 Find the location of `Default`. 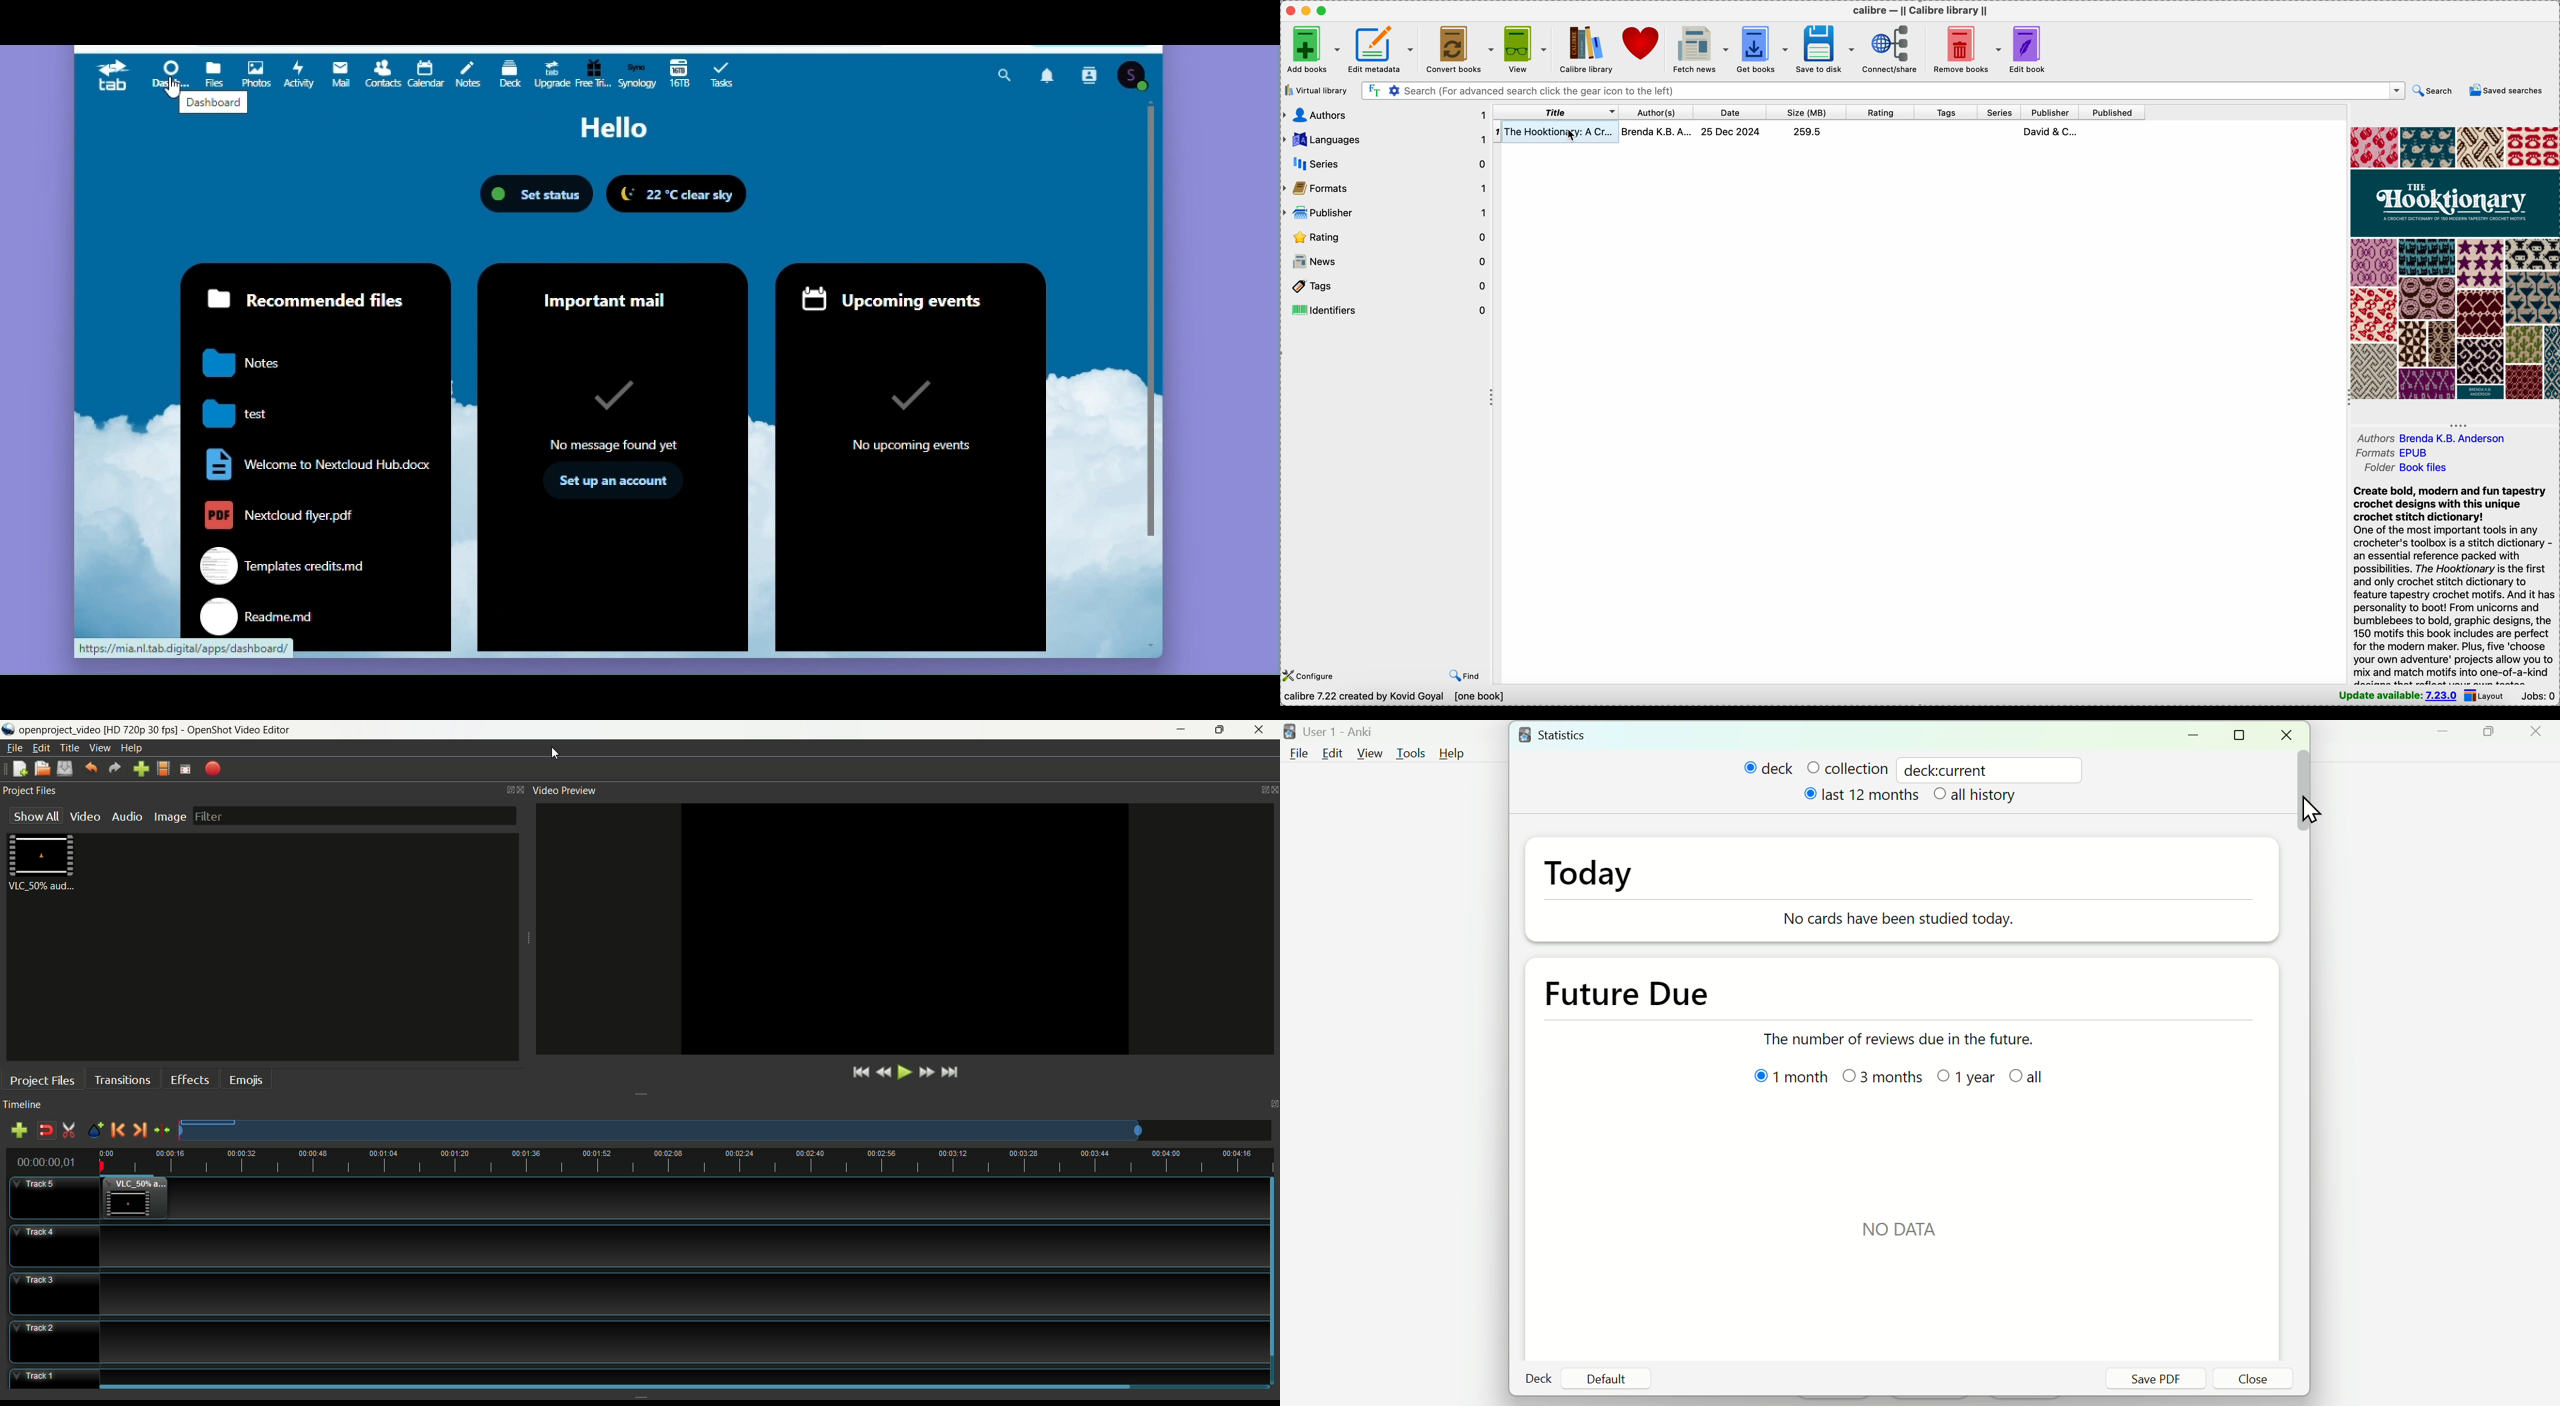

Default is located at coordinates (1606, 1379).